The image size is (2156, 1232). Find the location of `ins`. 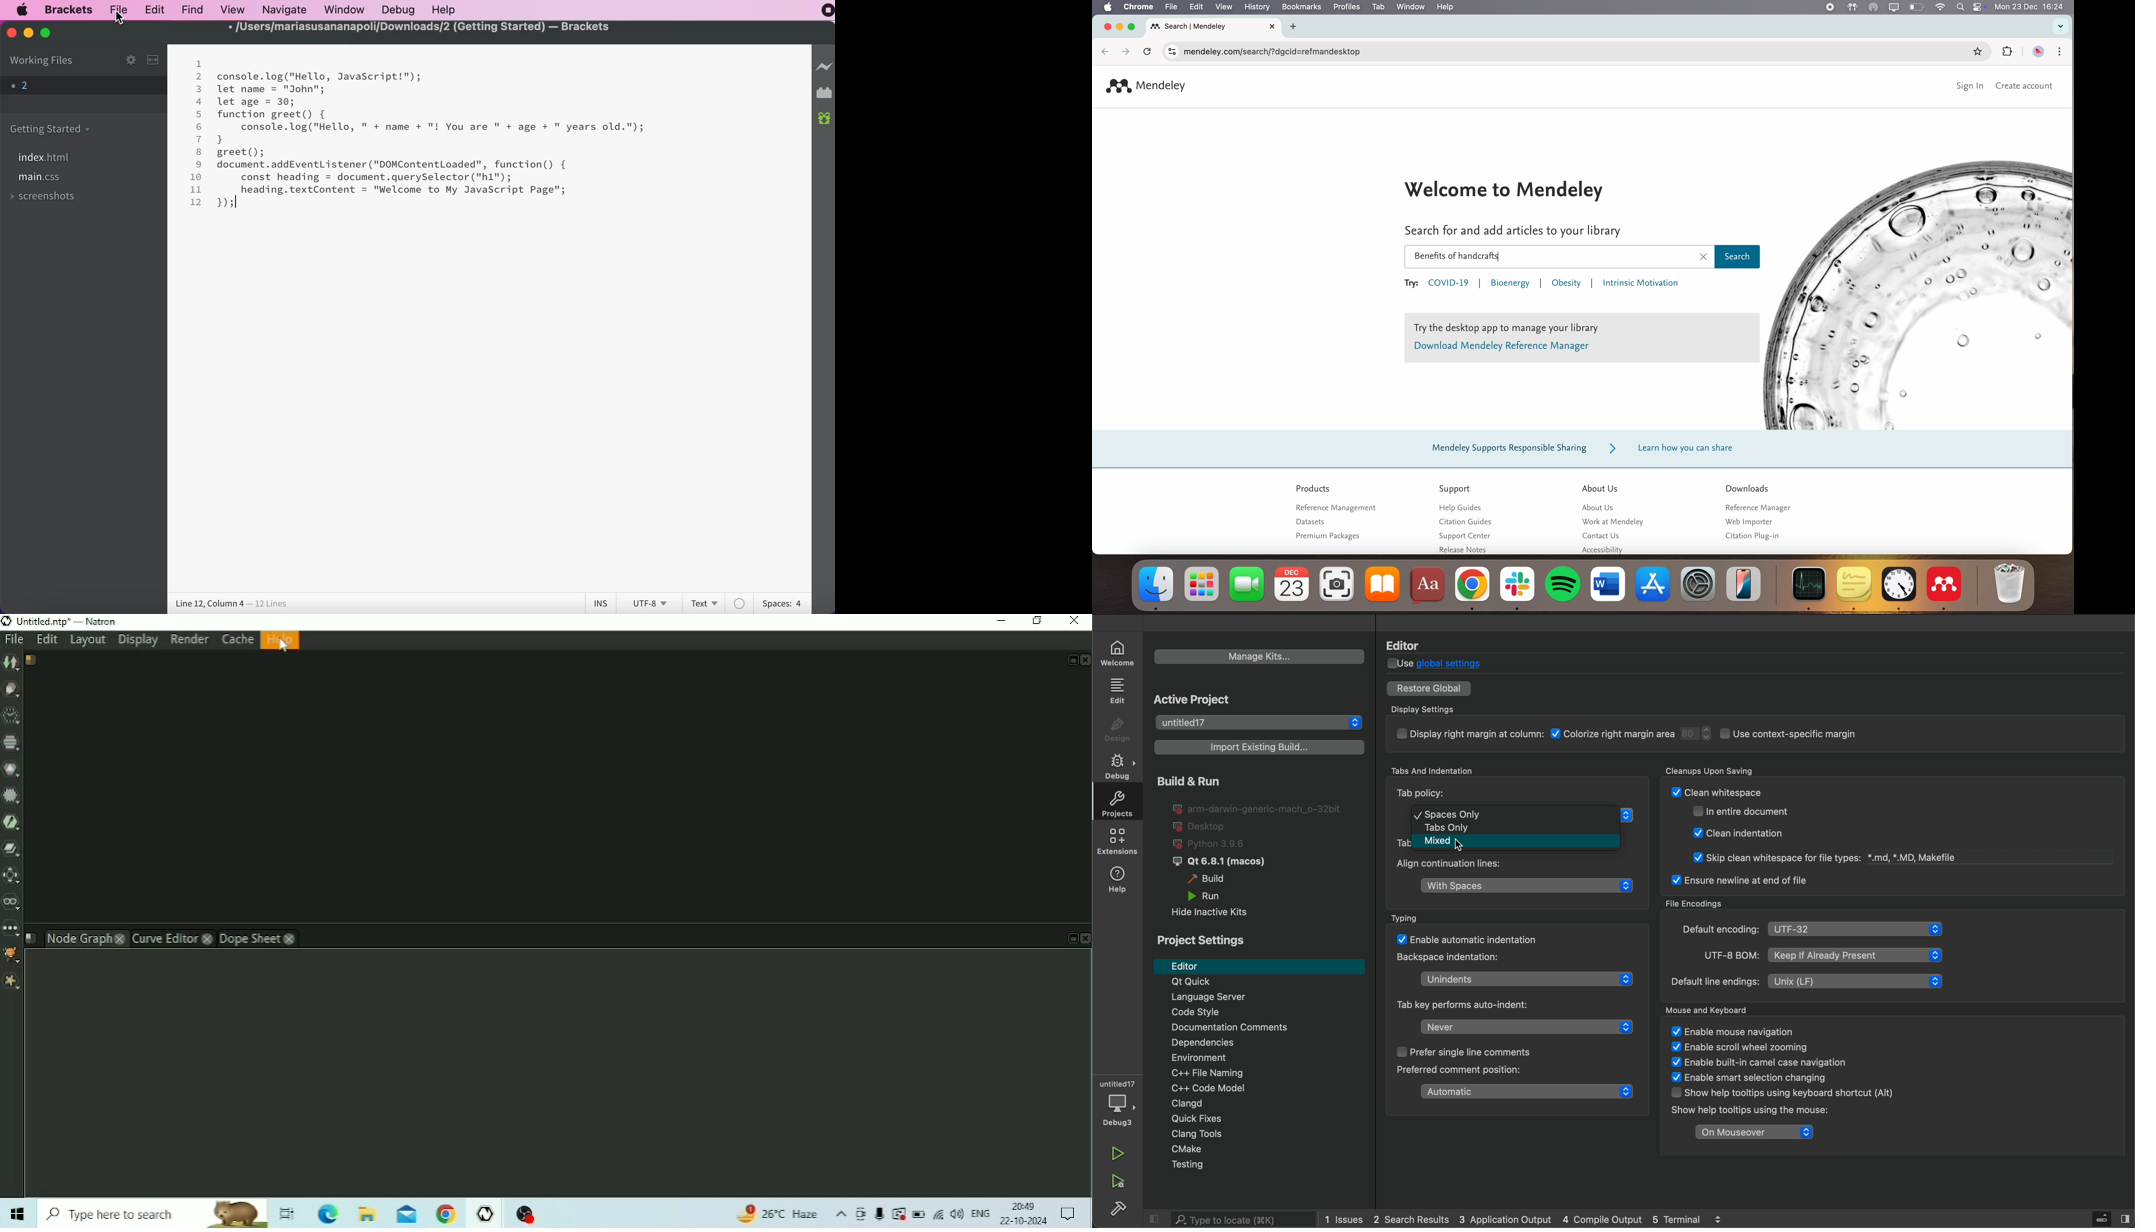

ins is located at coordinates (602, 604).